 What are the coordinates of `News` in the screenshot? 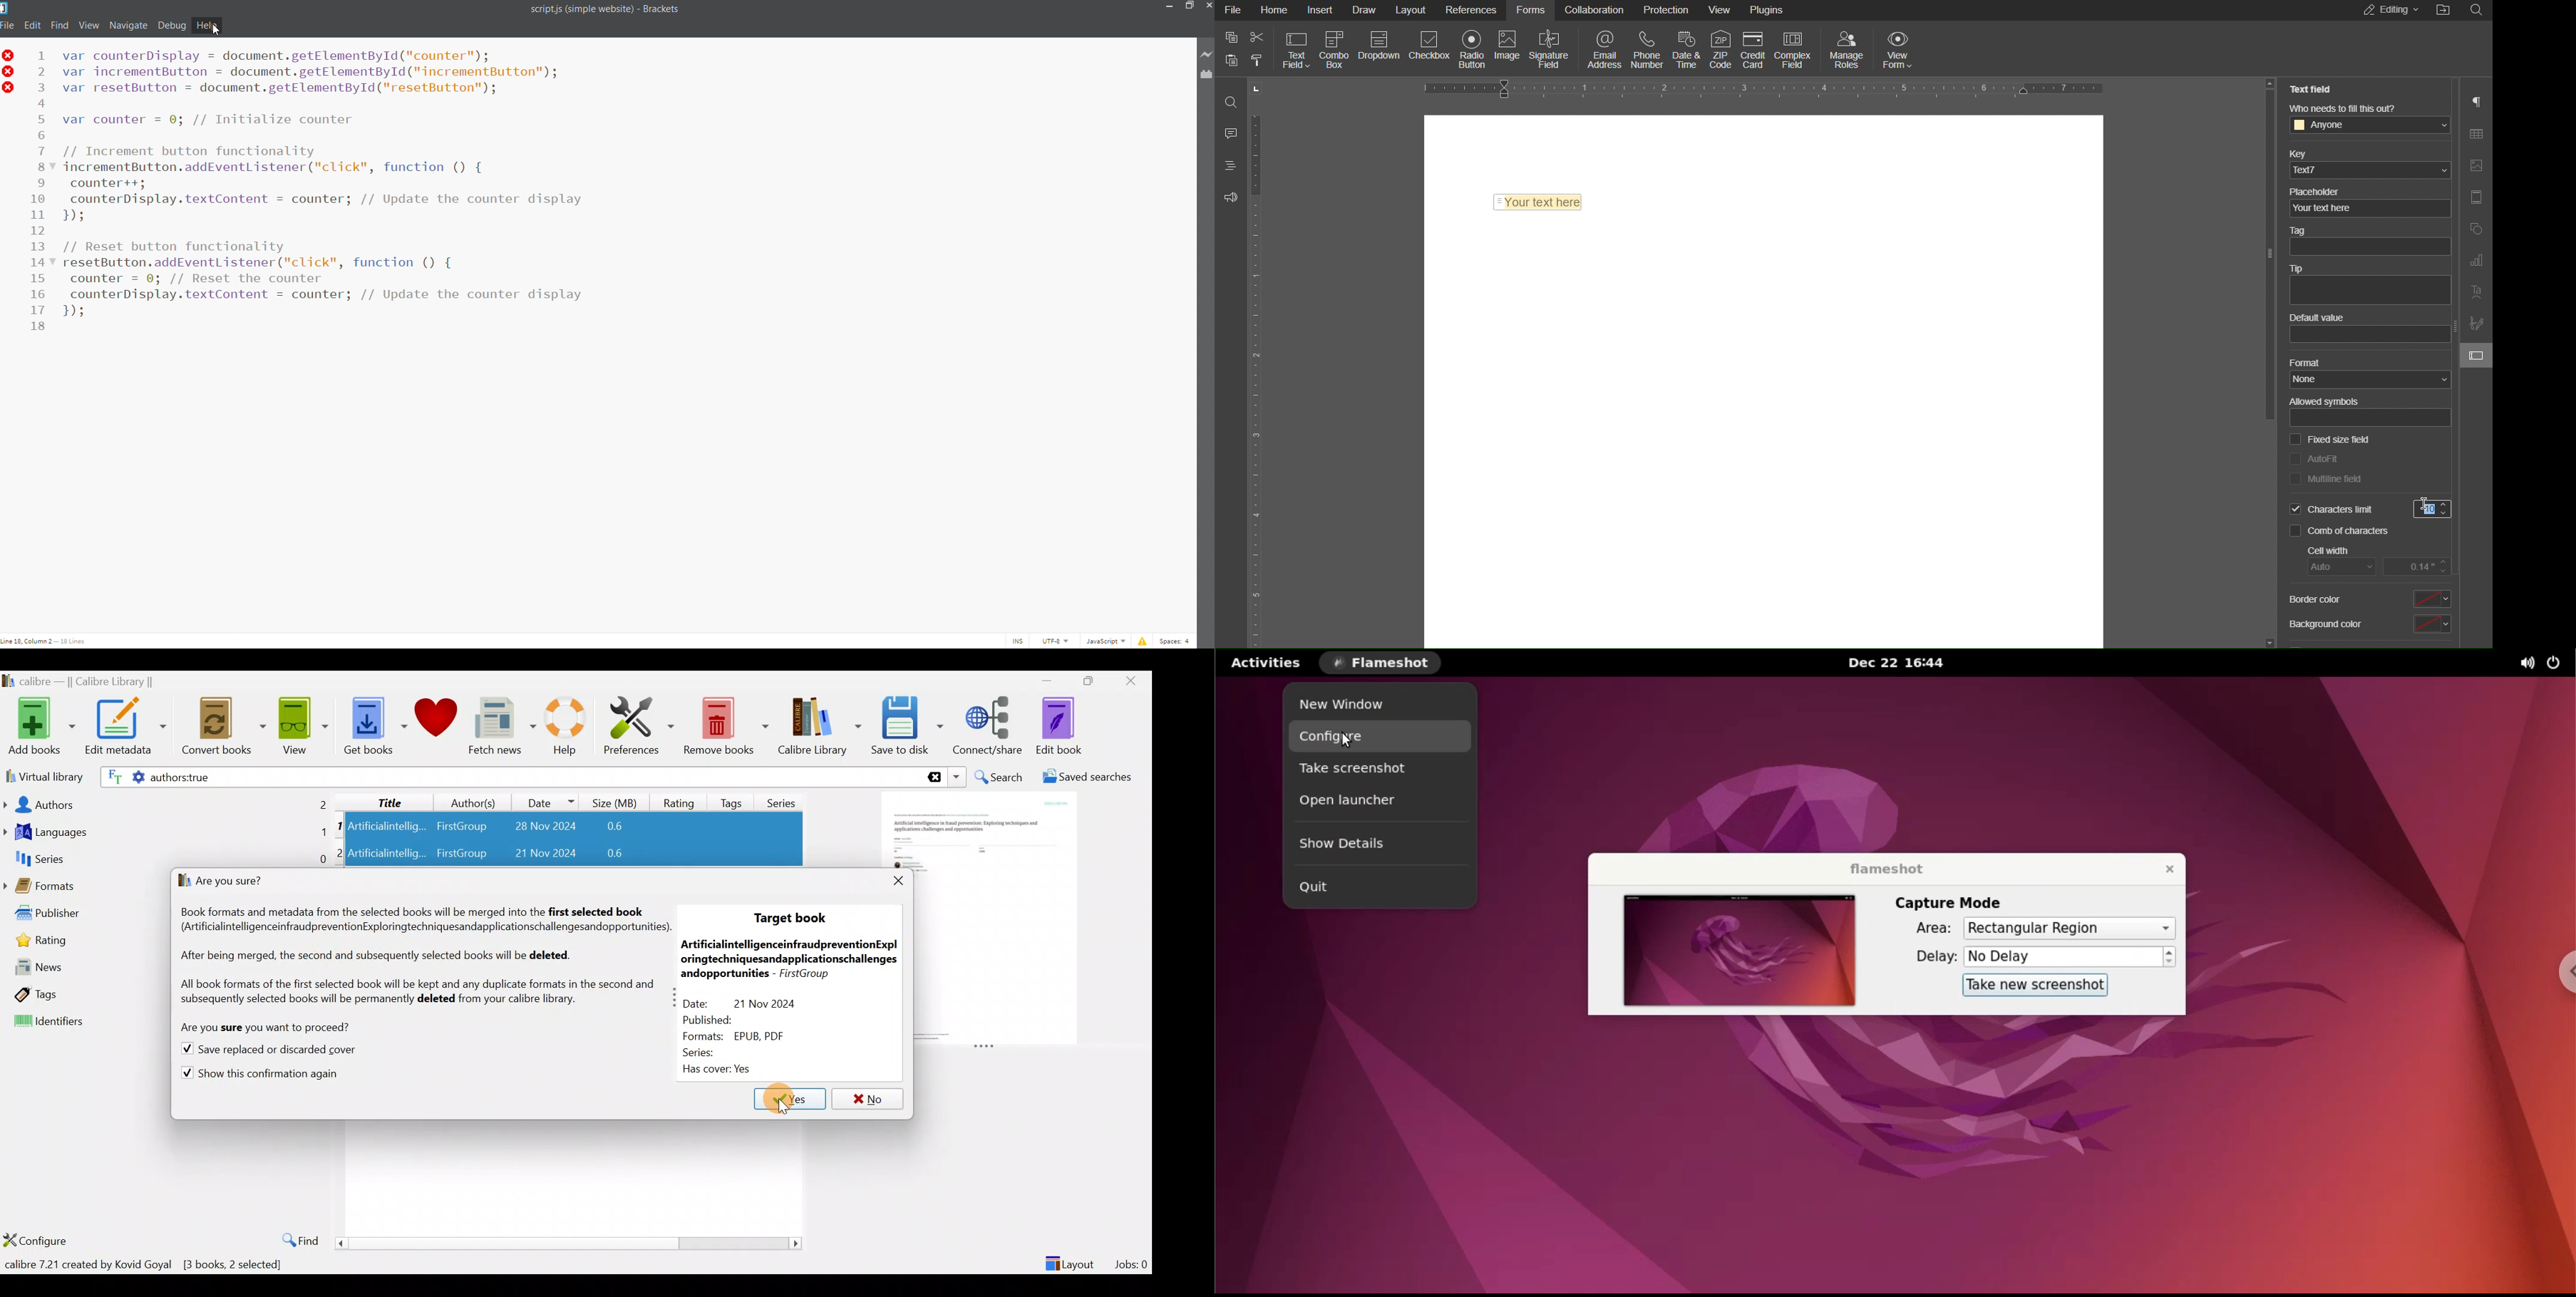 It's located at (82, 971).